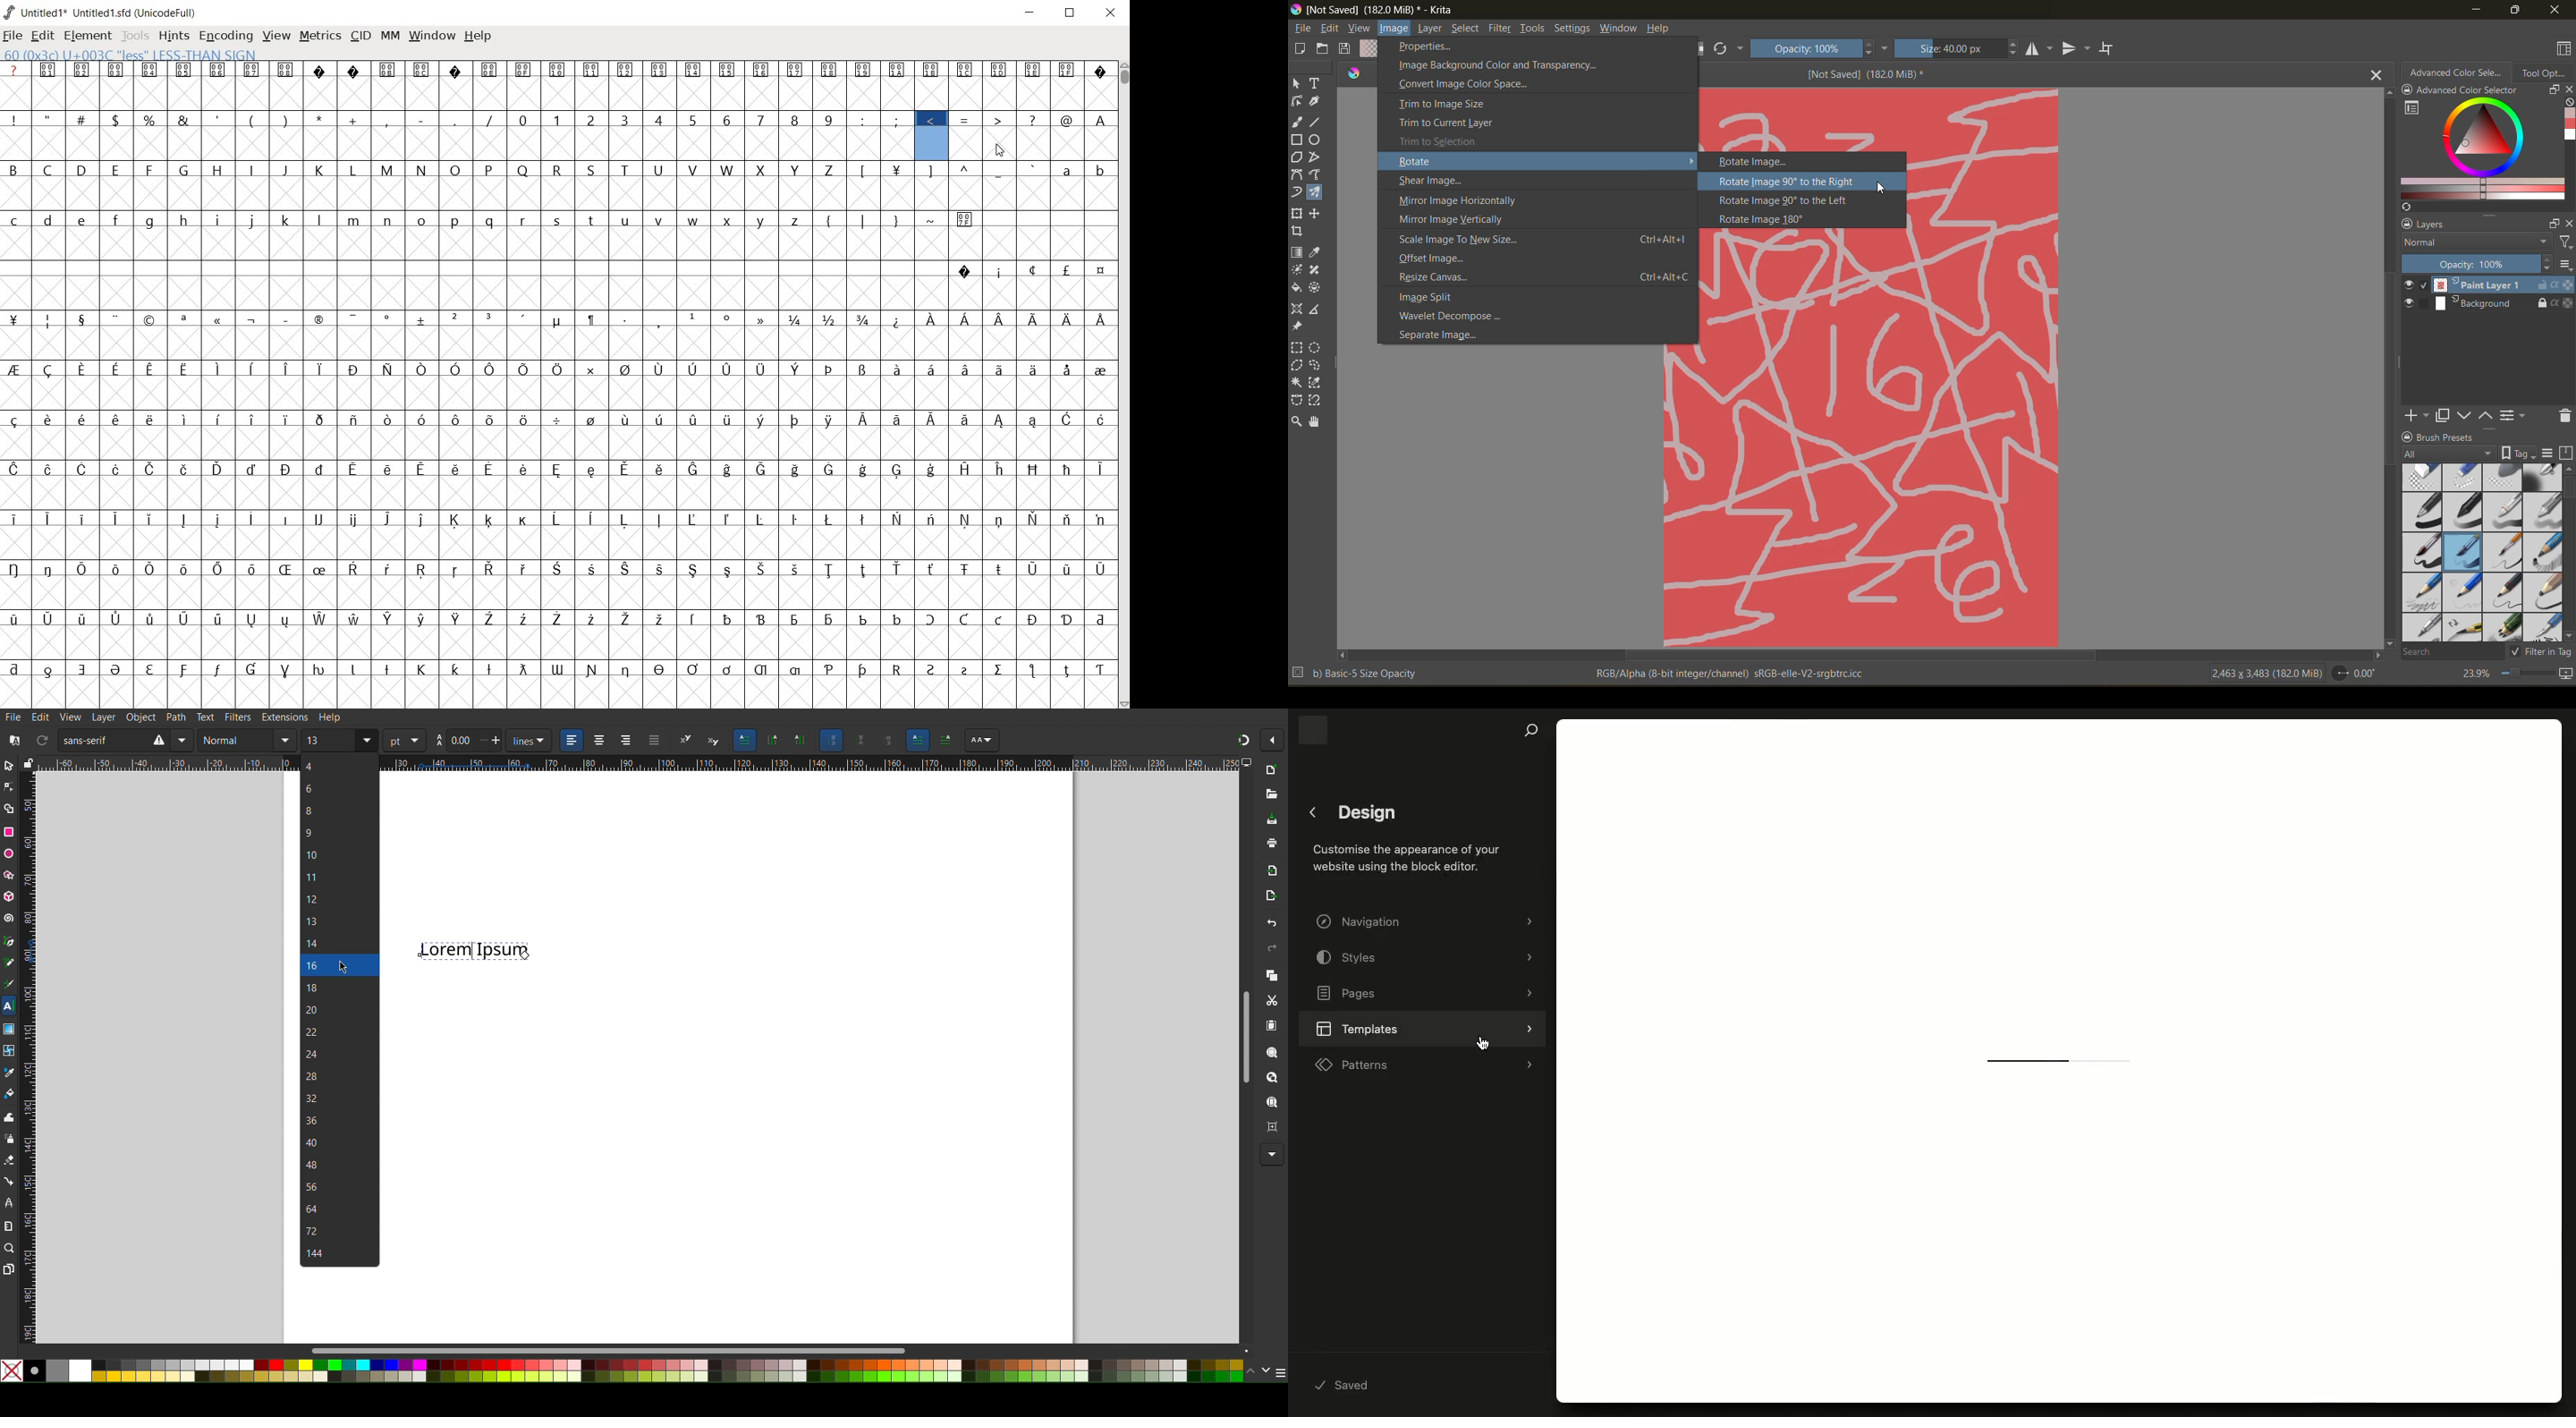  What do you see at coordinates (343, 967) in the screenshot?
I see `cursor` at bounding box center [343, 967].